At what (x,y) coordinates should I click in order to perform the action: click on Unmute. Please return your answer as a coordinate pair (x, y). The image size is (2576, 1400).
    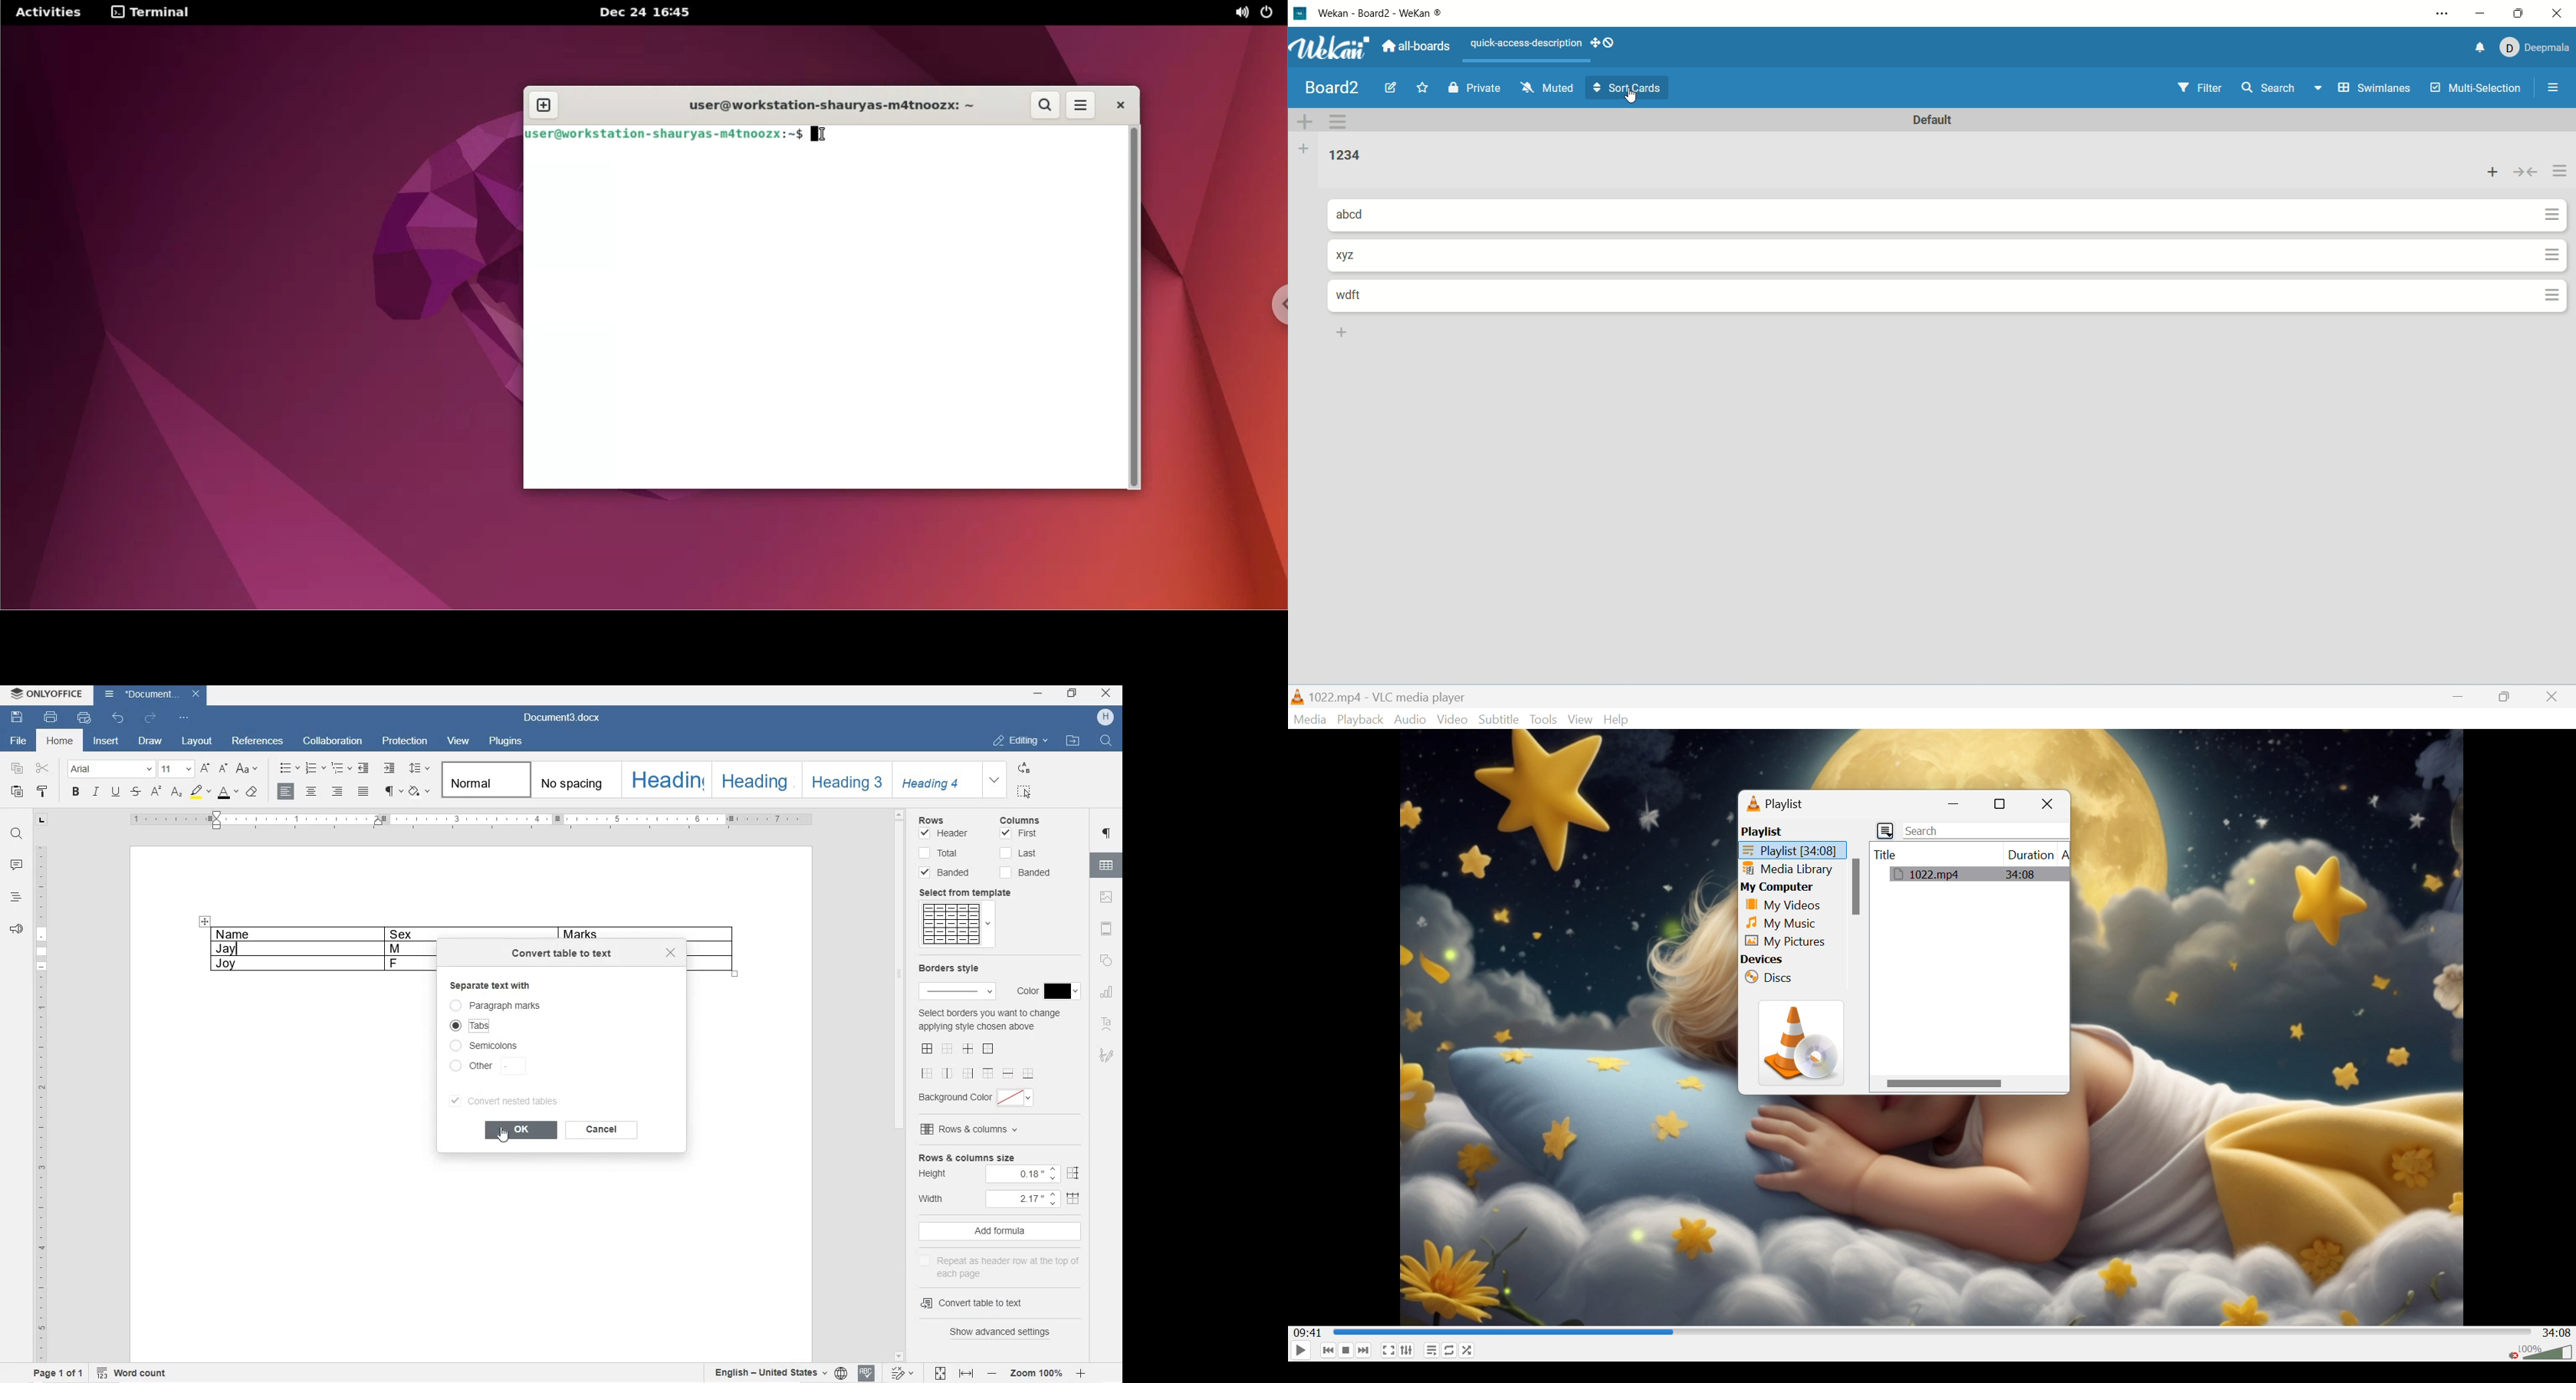
    Looking at the image, I should click on (2512, 1352).